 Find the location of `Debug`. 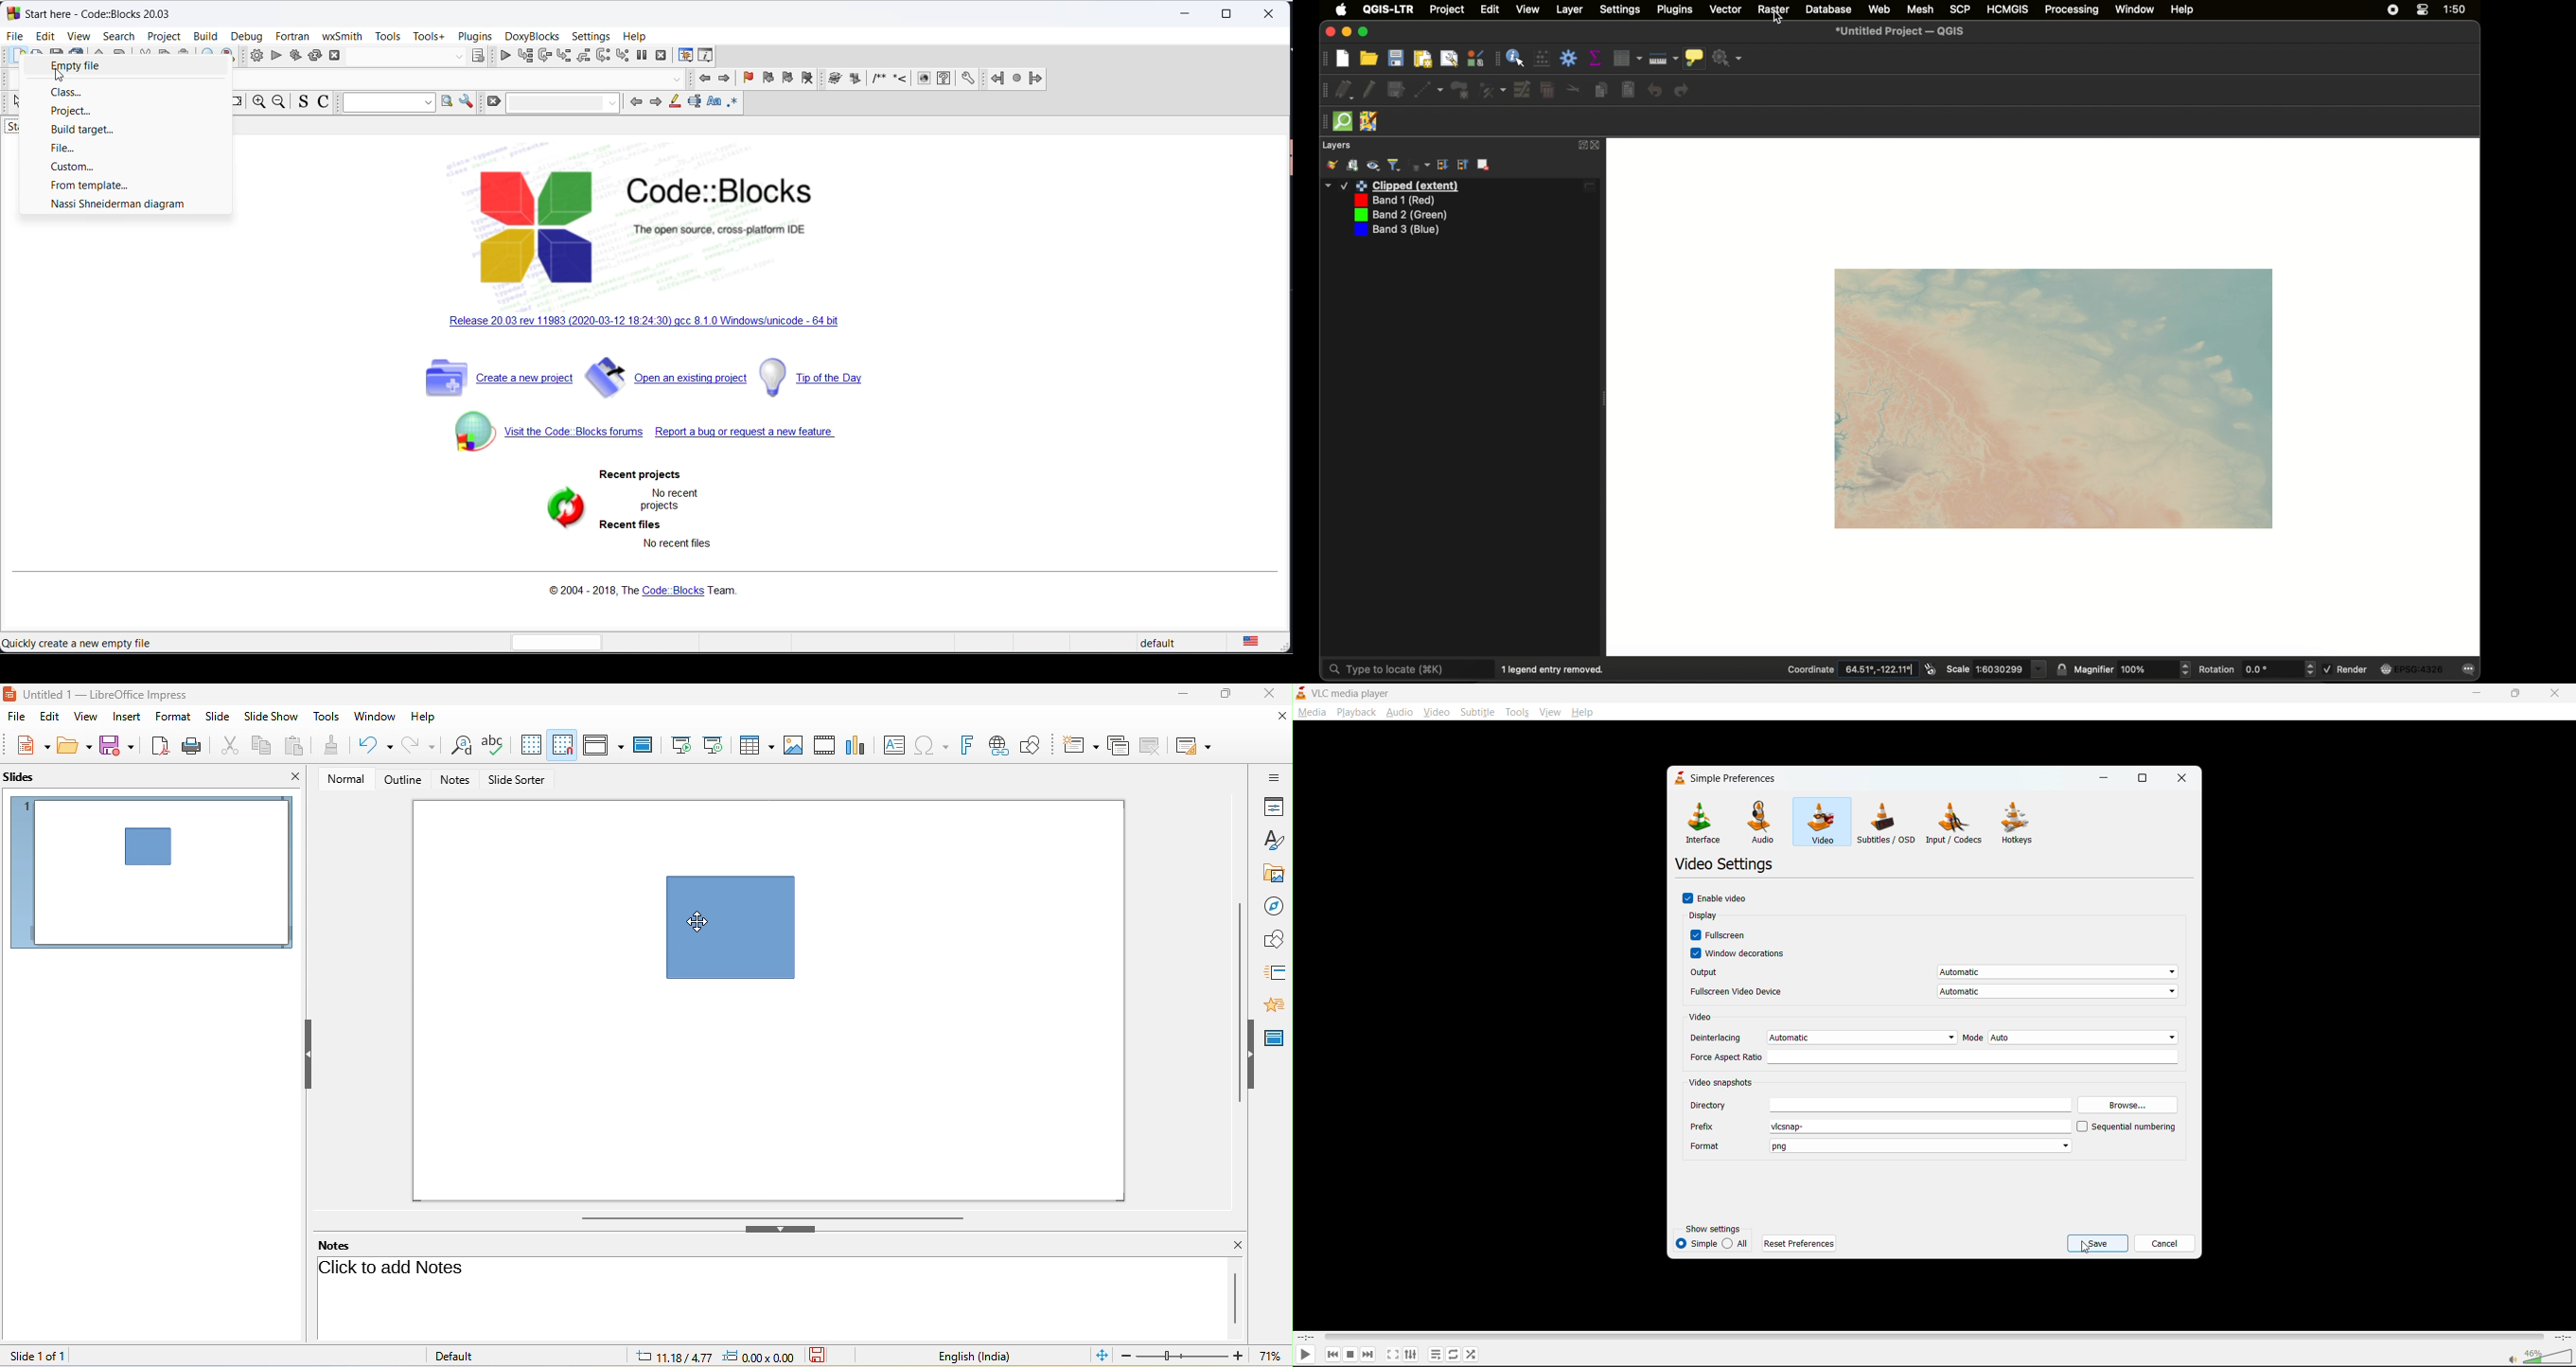

Debug is located at coordinates (246, 34).